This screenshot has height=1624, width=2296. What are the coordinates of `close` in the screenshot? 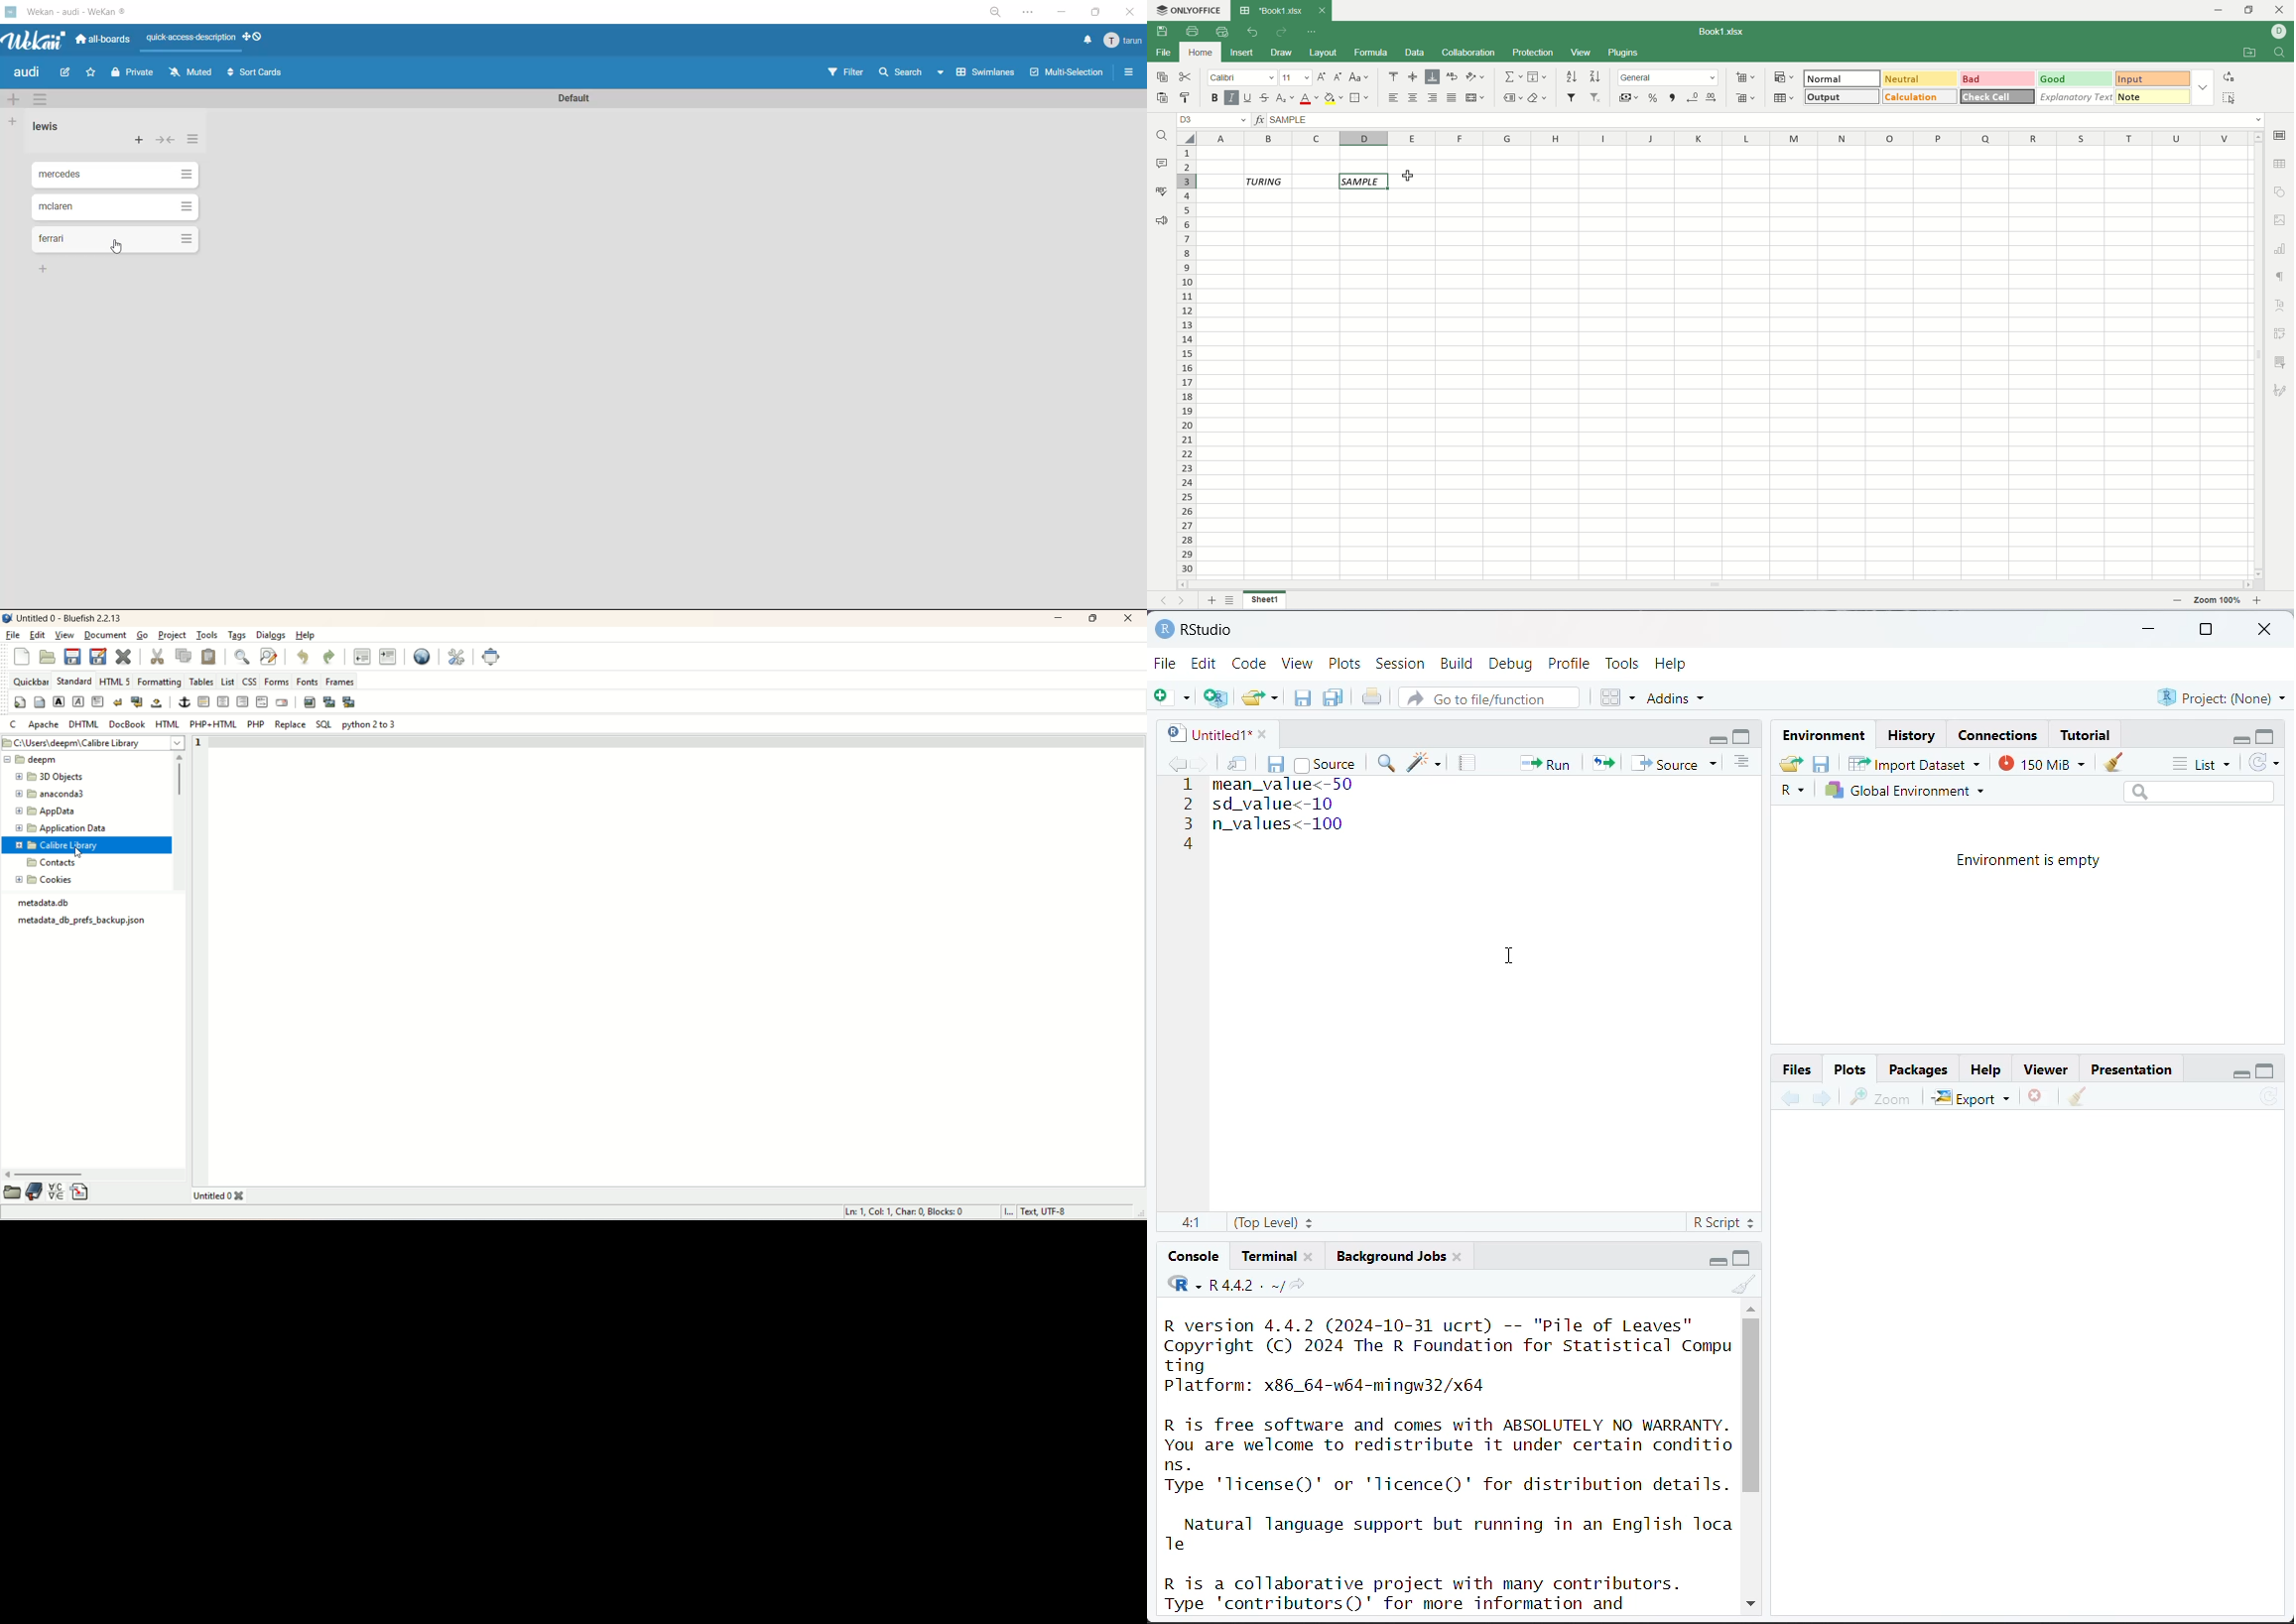 It's located at (1257, 732).